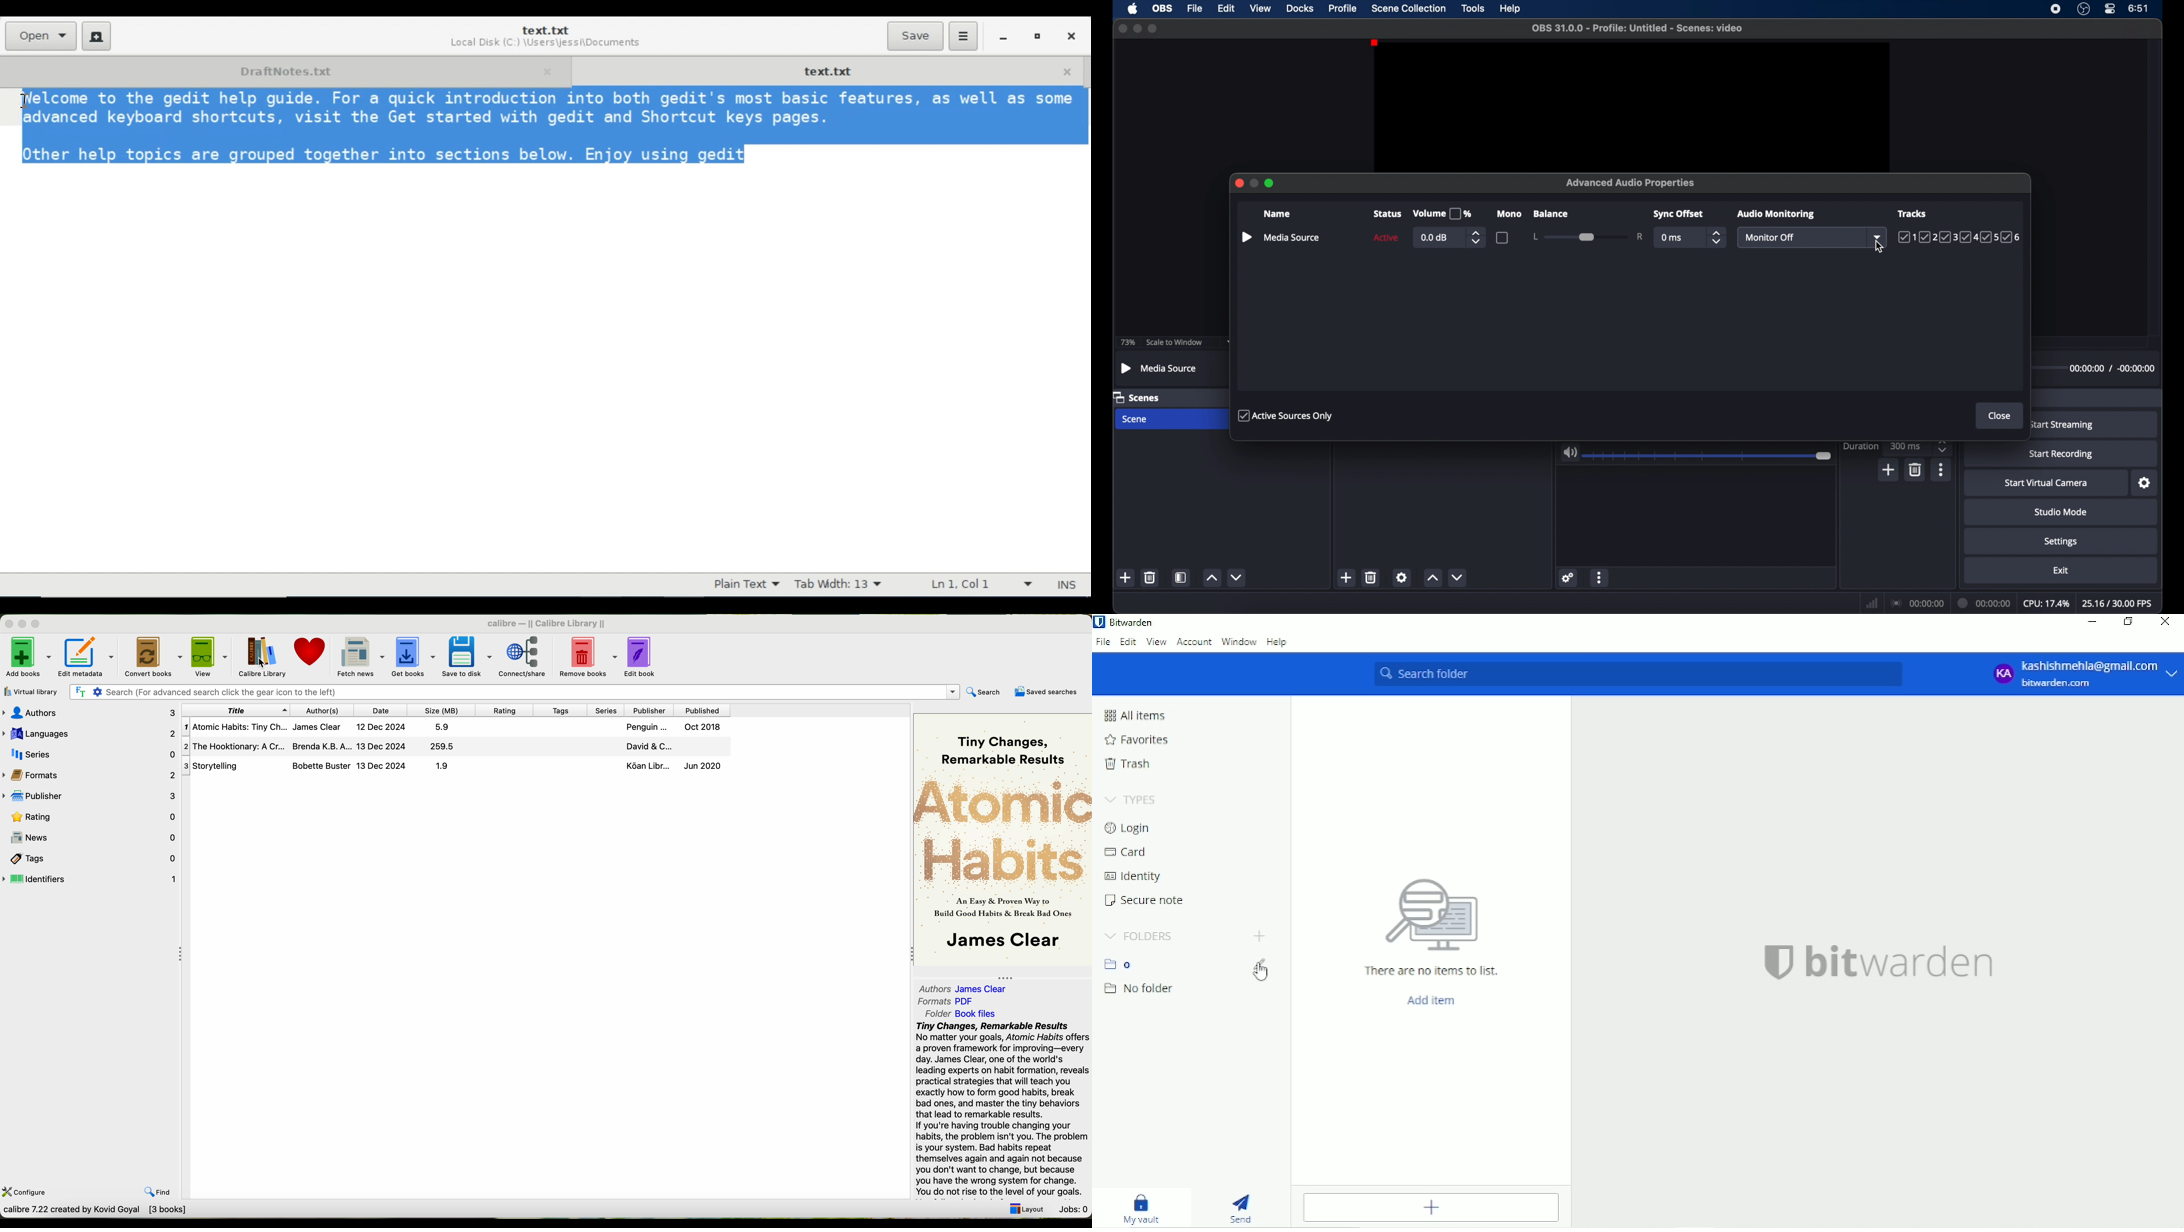 The height and width of the screenshot is (1232, 2184). Describe the element at coordinates (1388, 214) in the screenshot. I see `status` at that location.